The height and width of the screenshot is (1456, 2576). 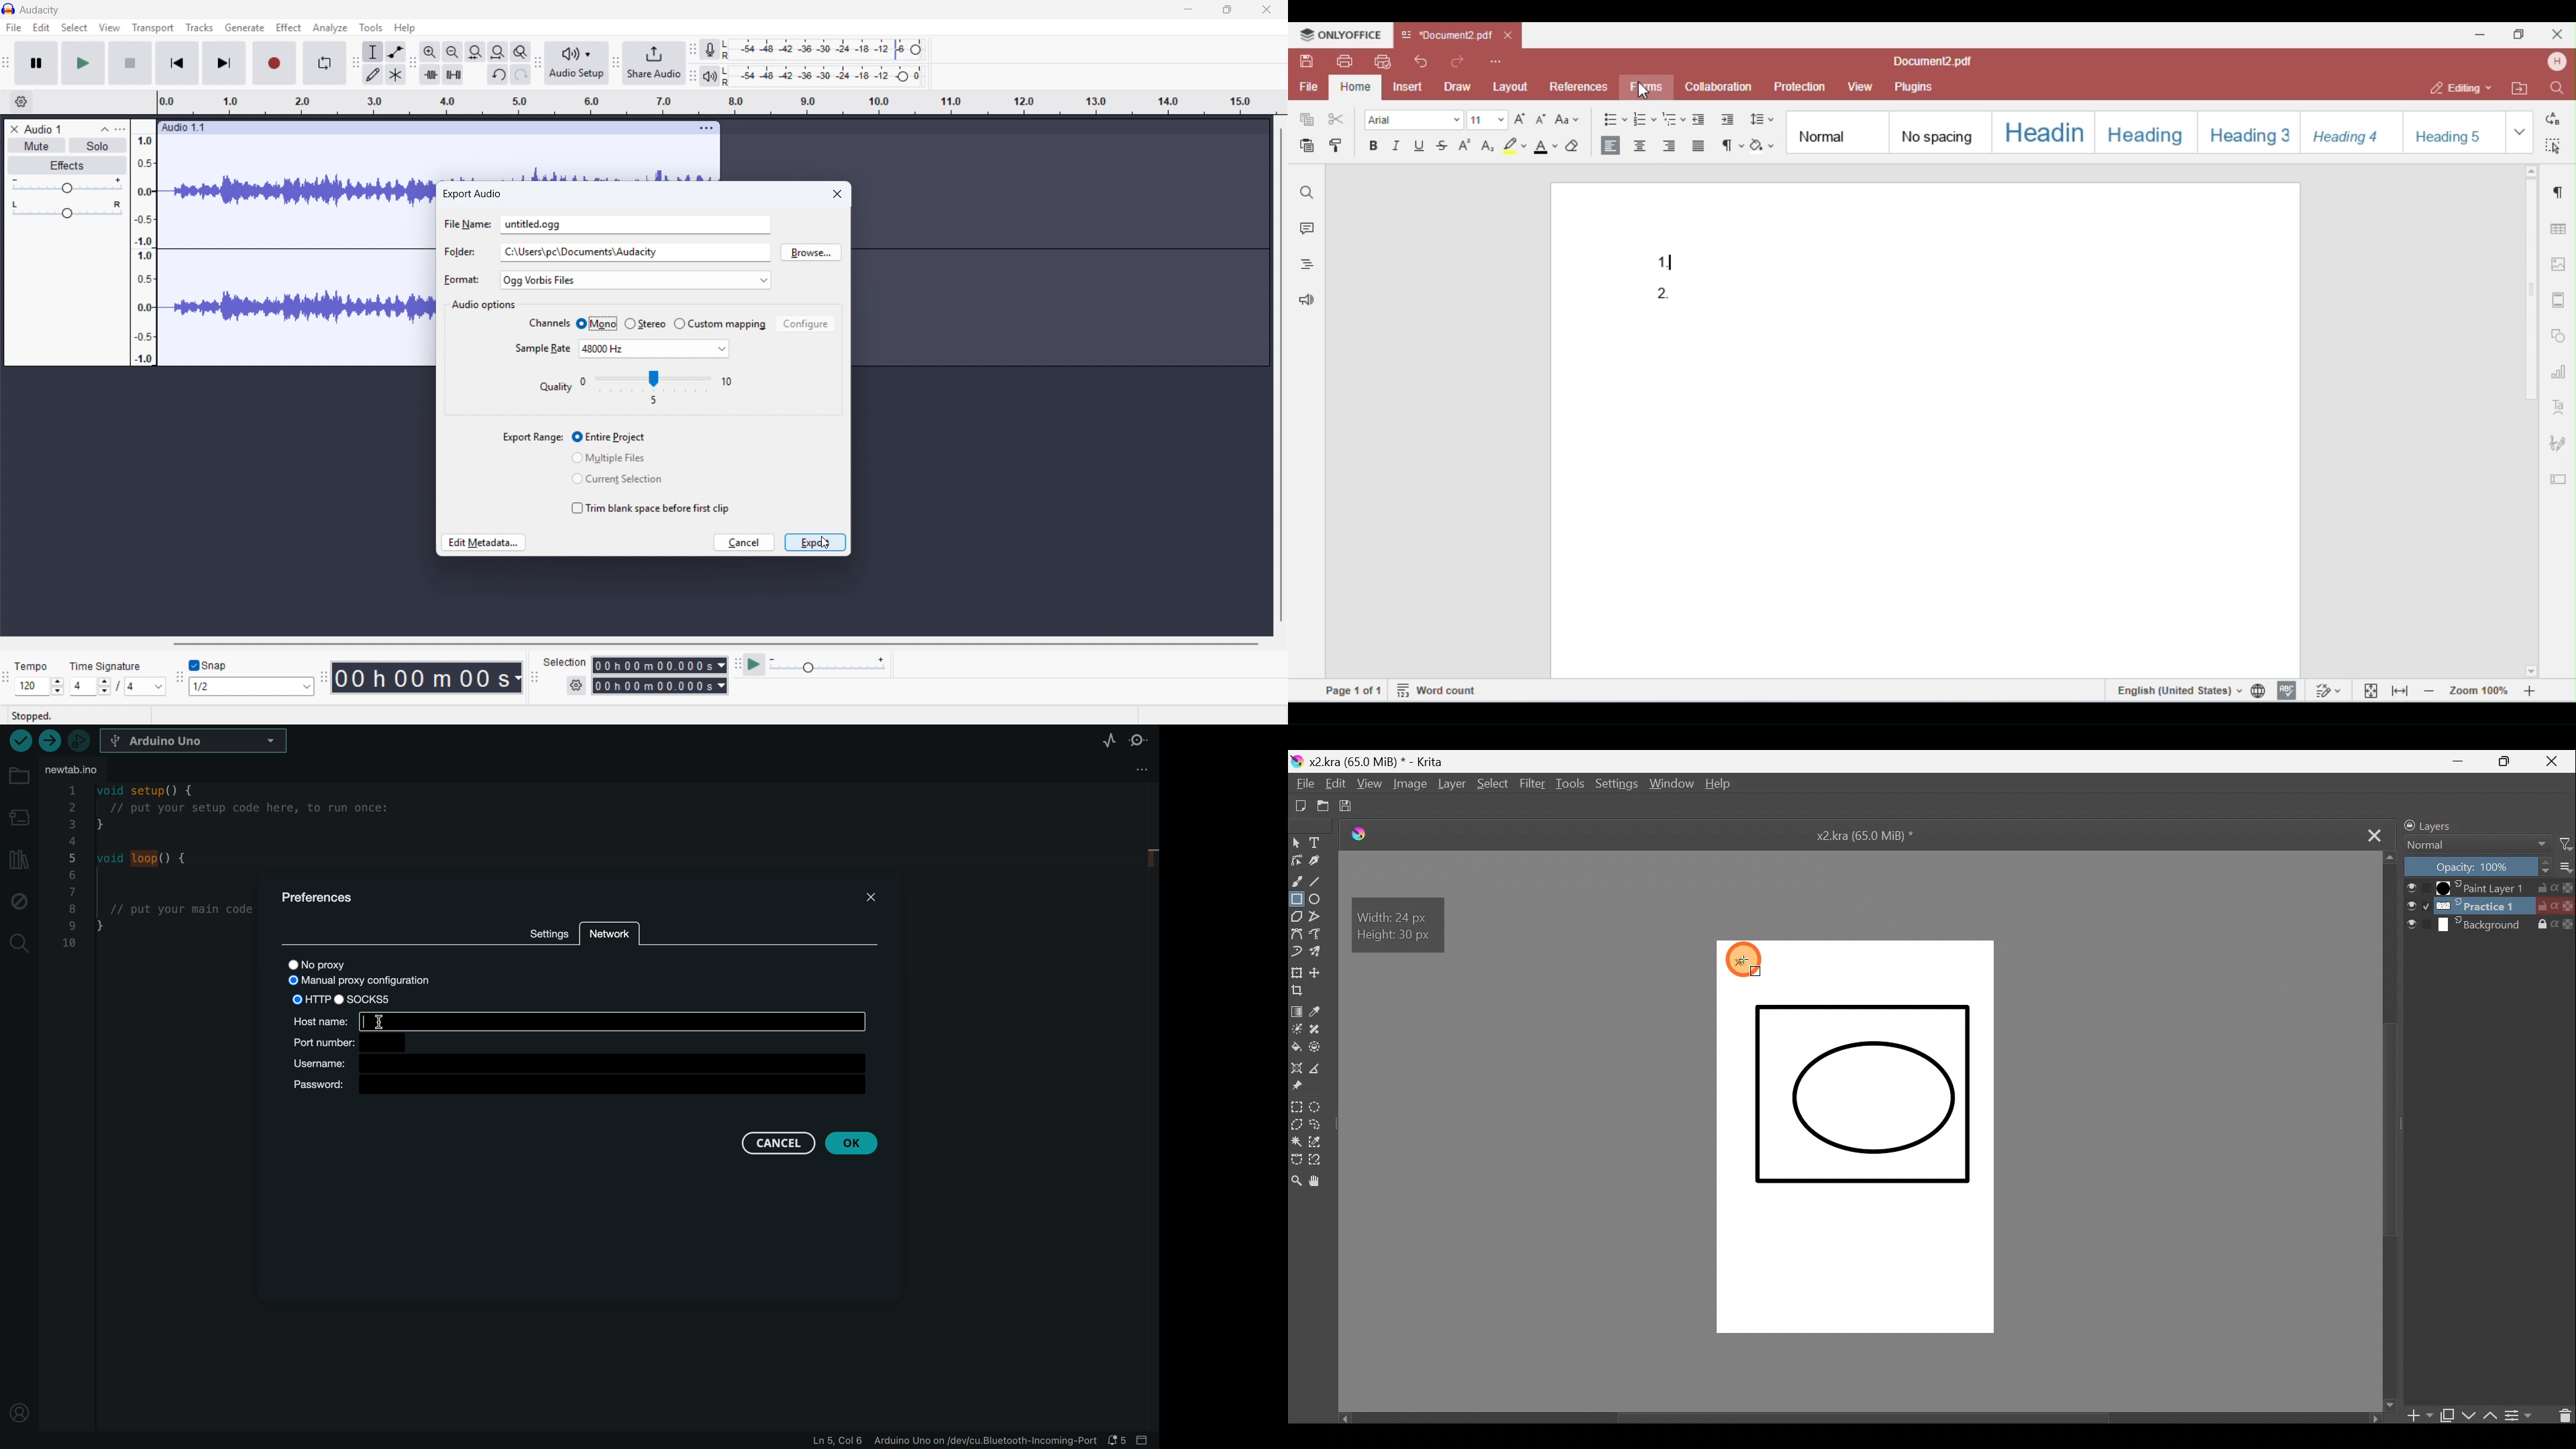 What do you see at coordinates (119, 686) in the screenshot?
I see `/` at bounding box center [119, 686].